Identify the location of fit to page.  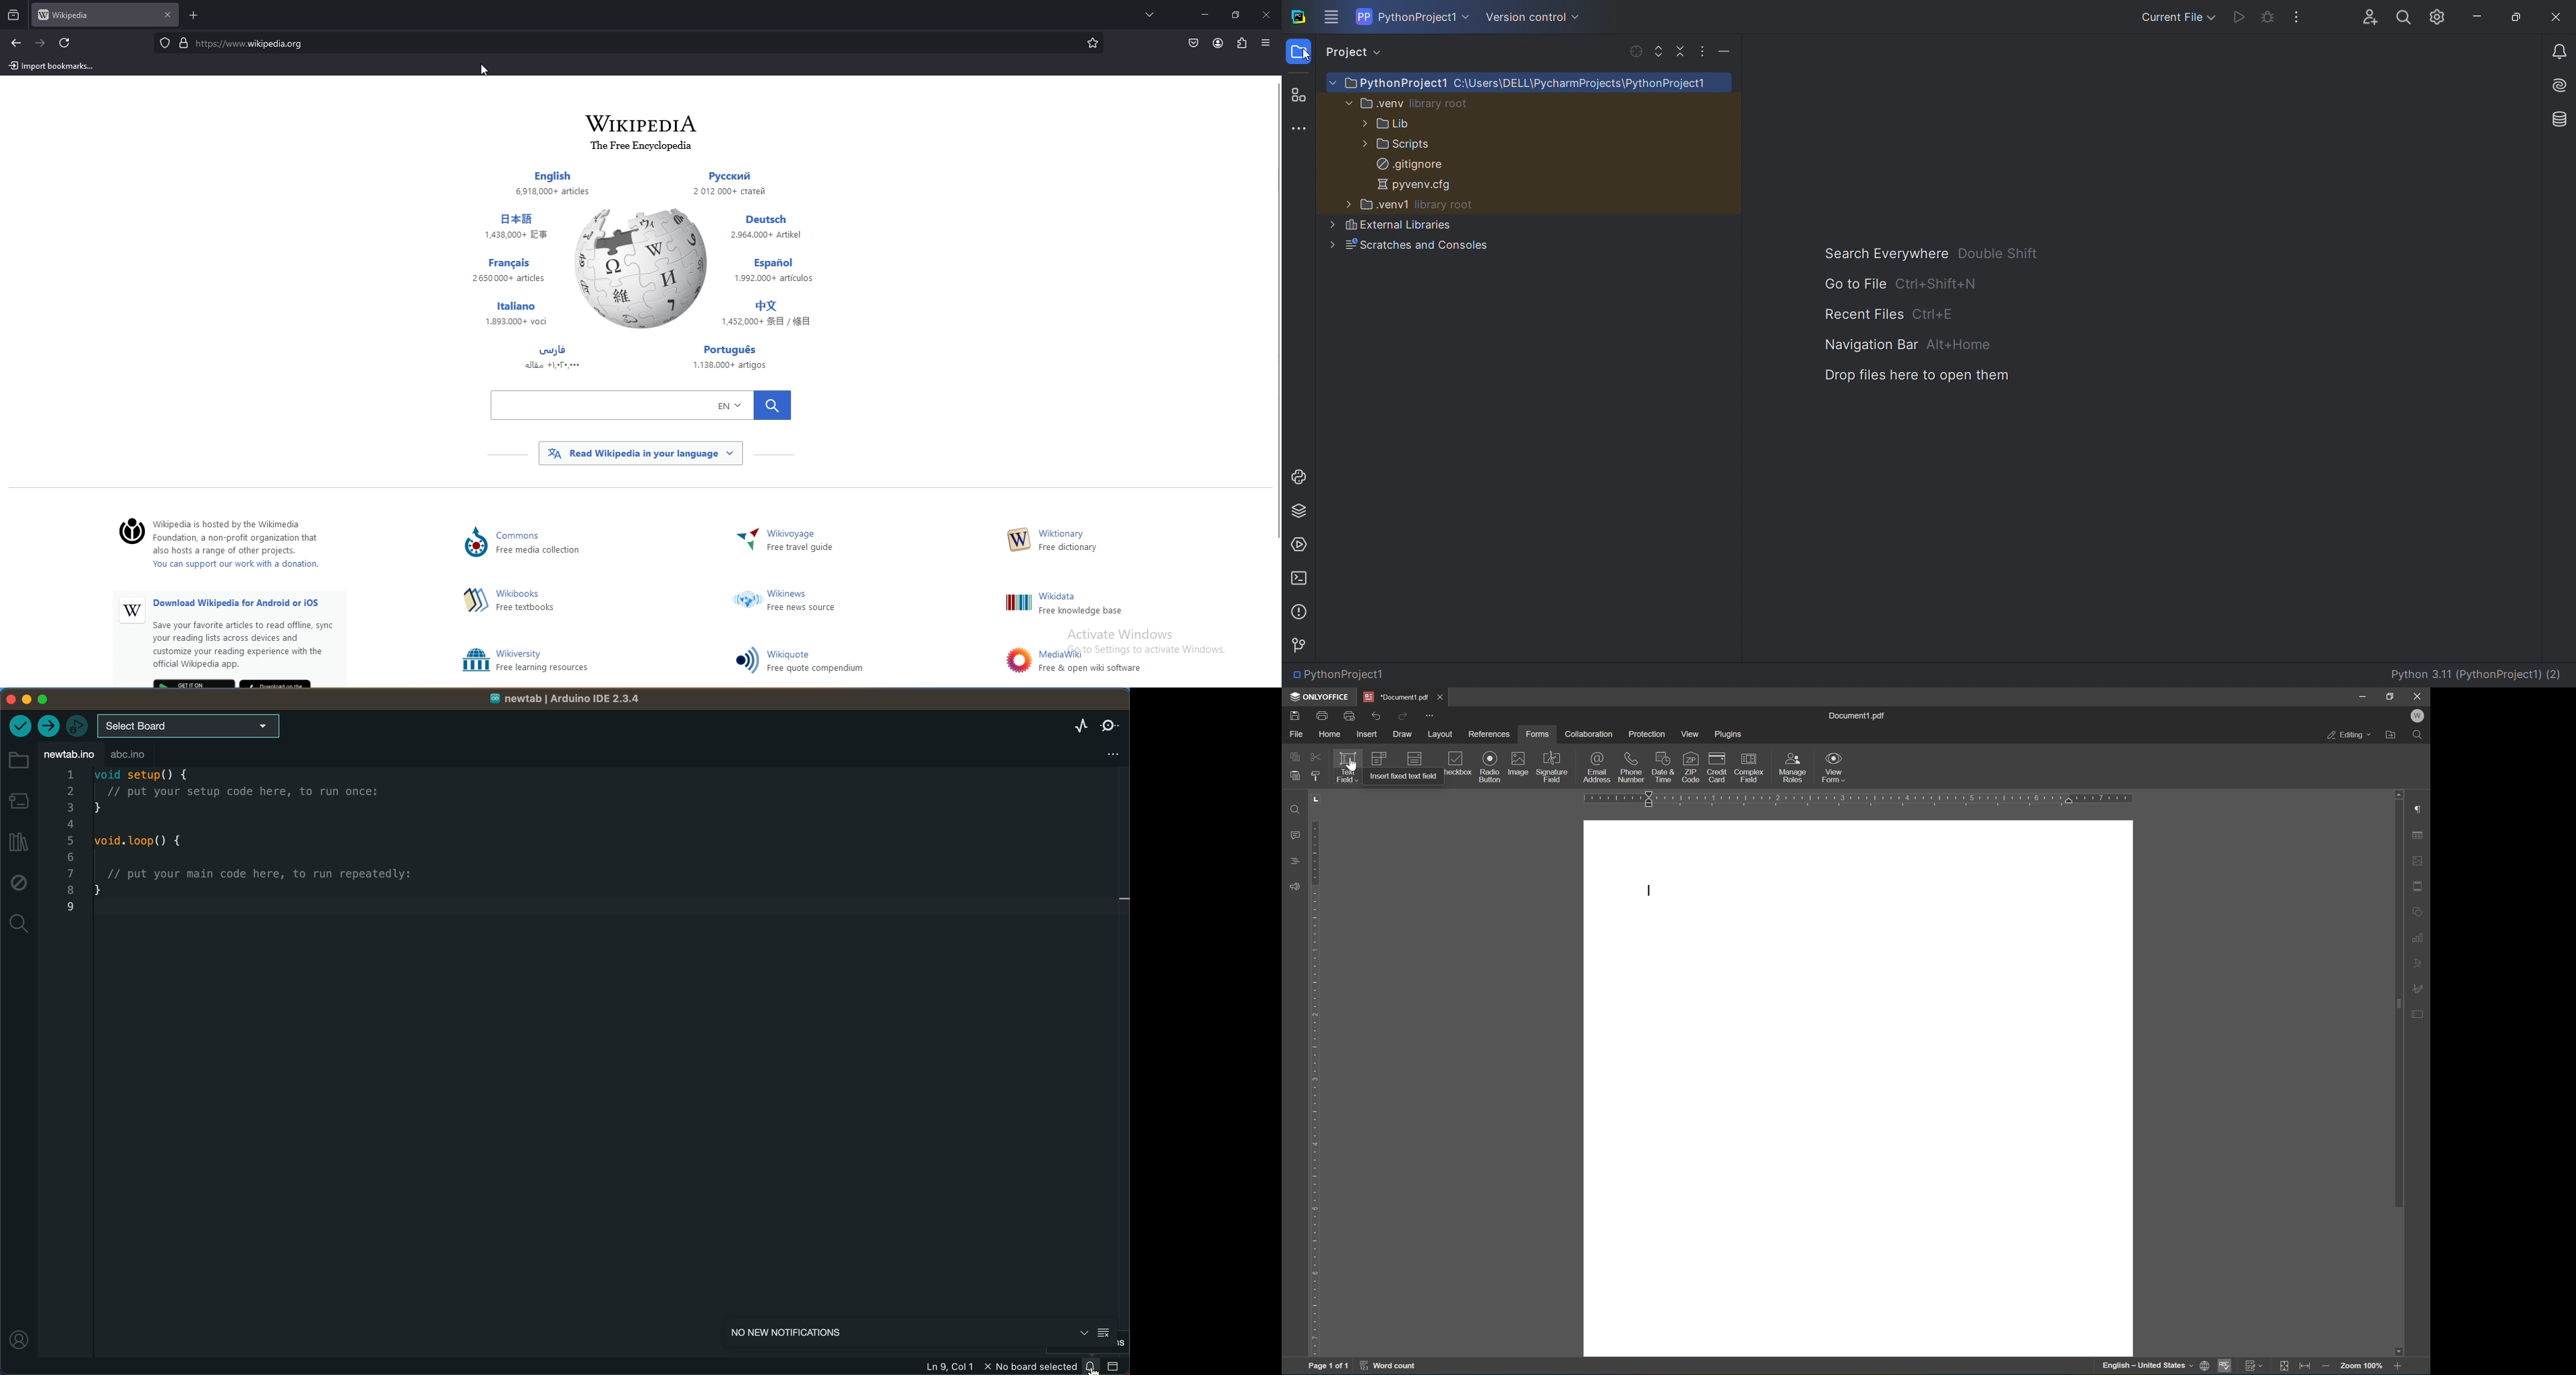
(2284, 1366).